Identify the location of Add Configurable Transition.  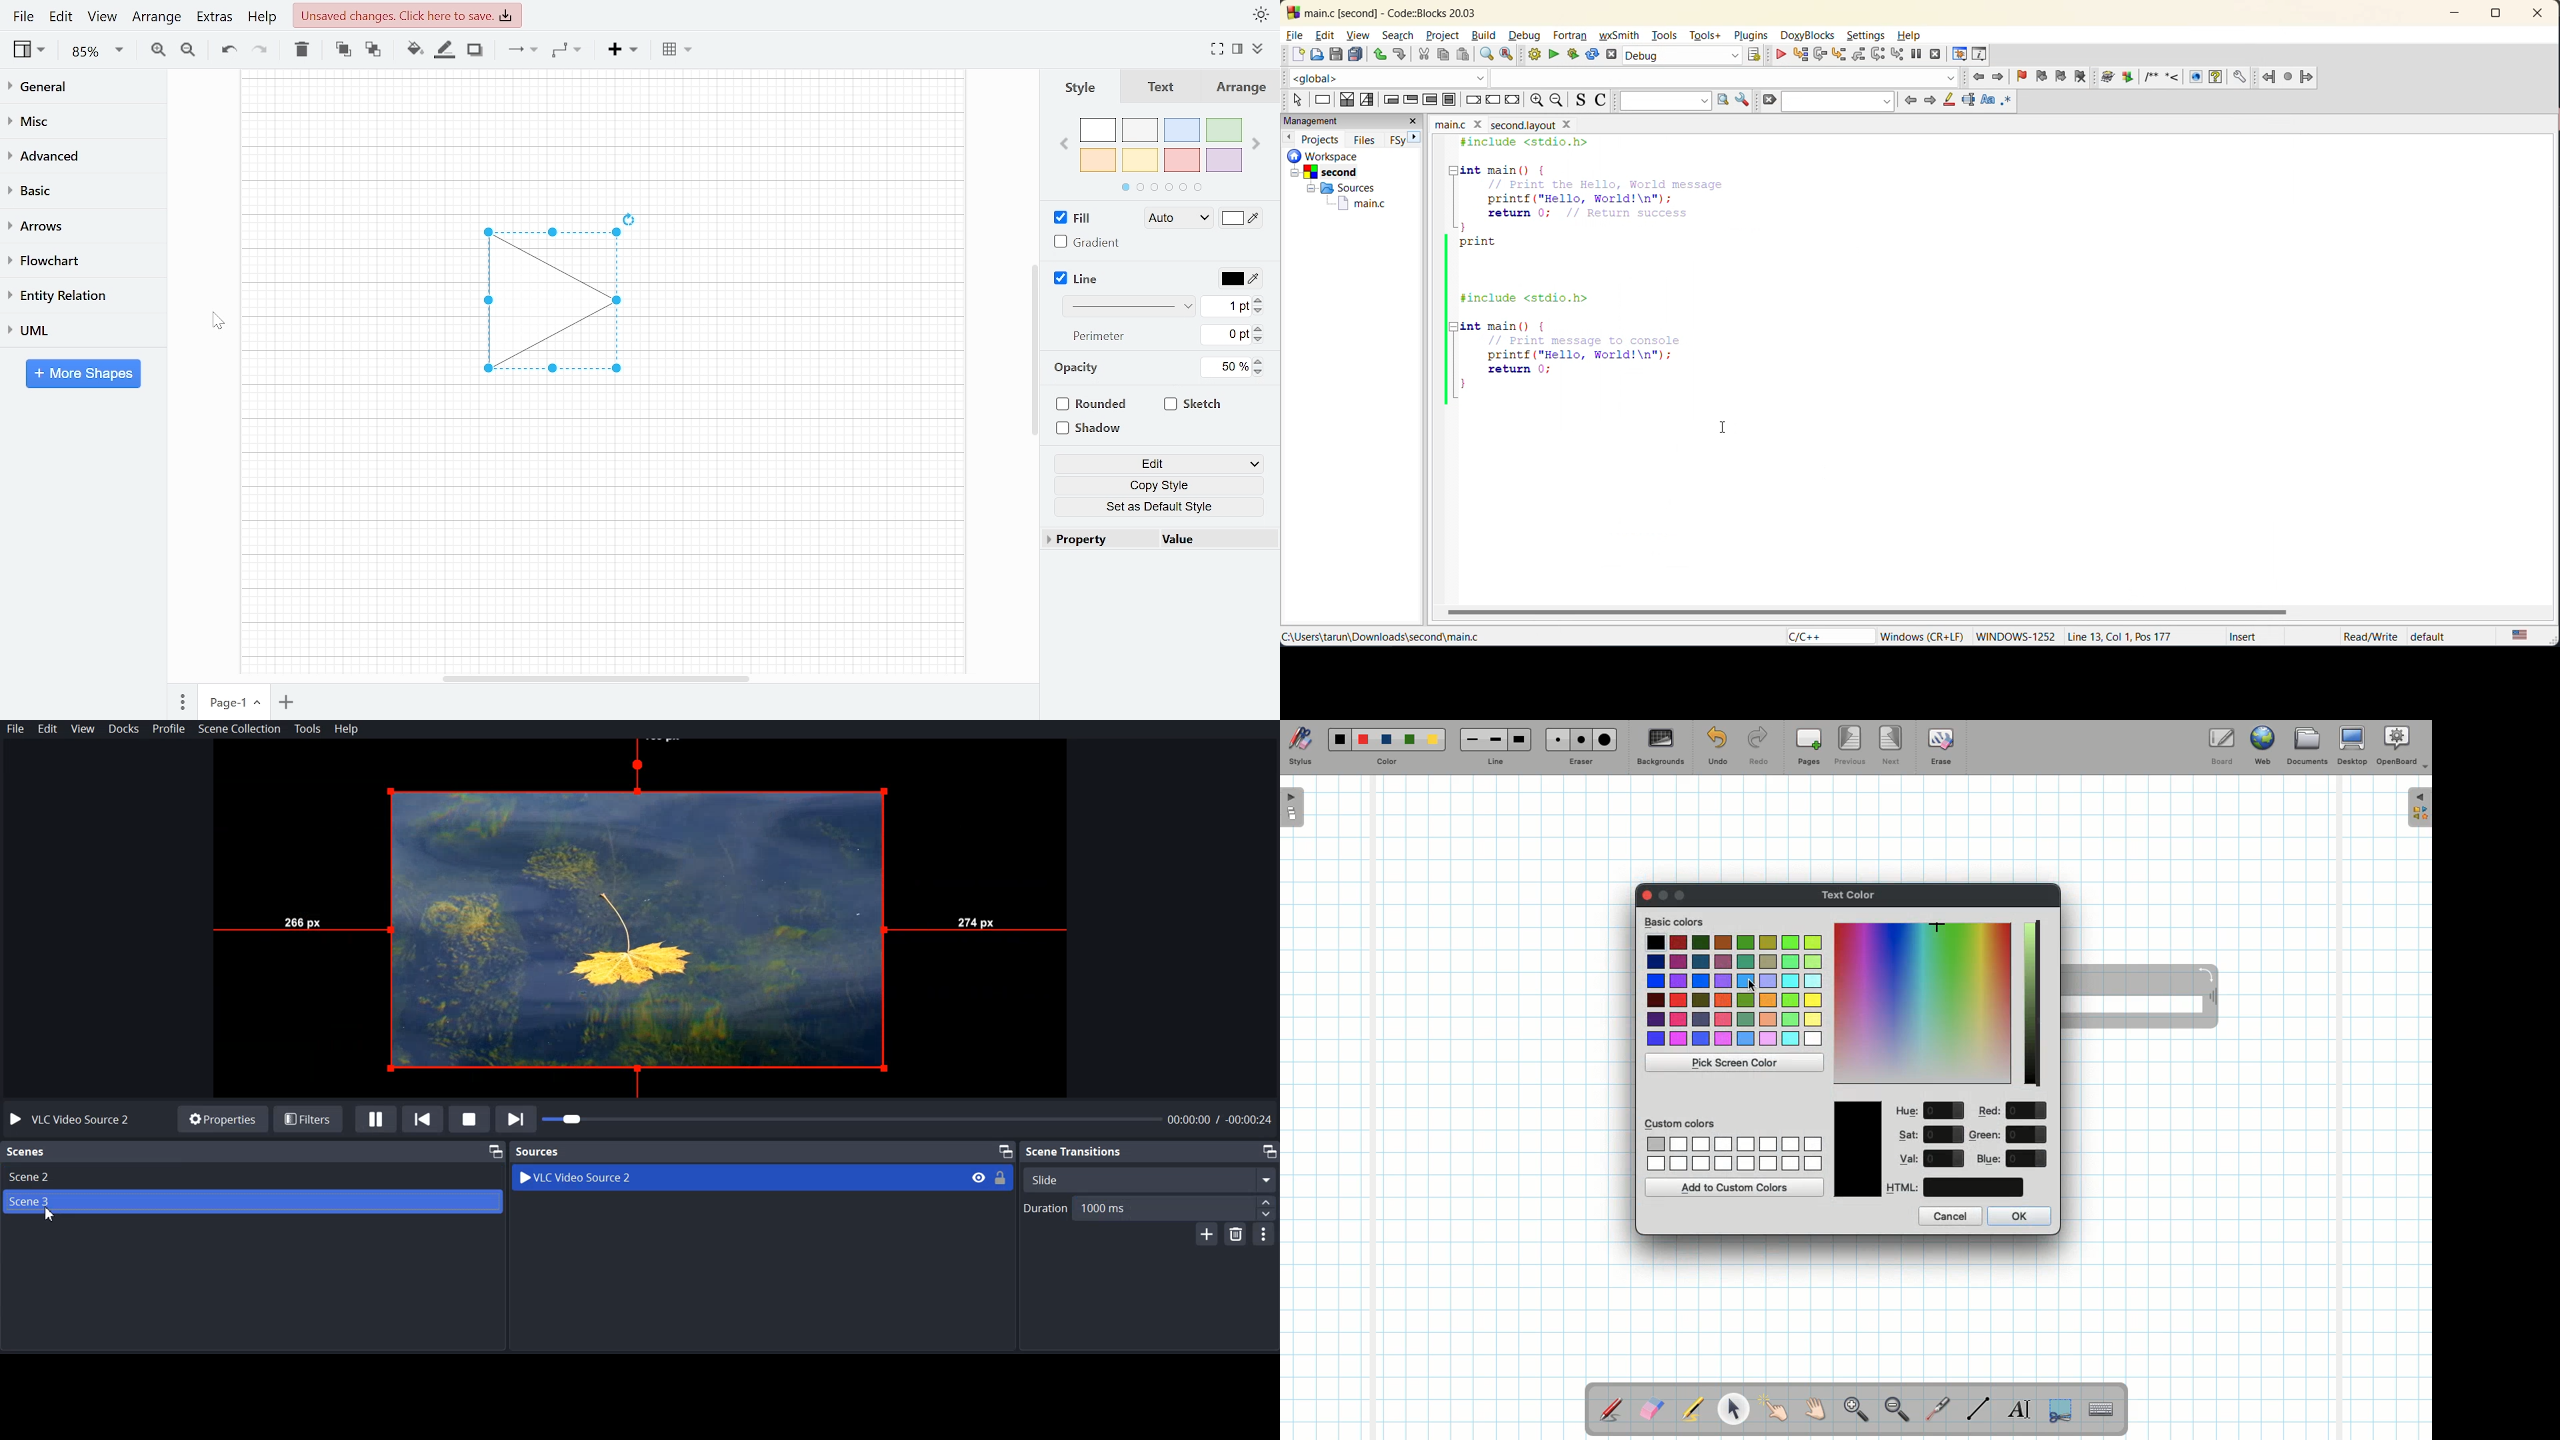
(1208, 1233).